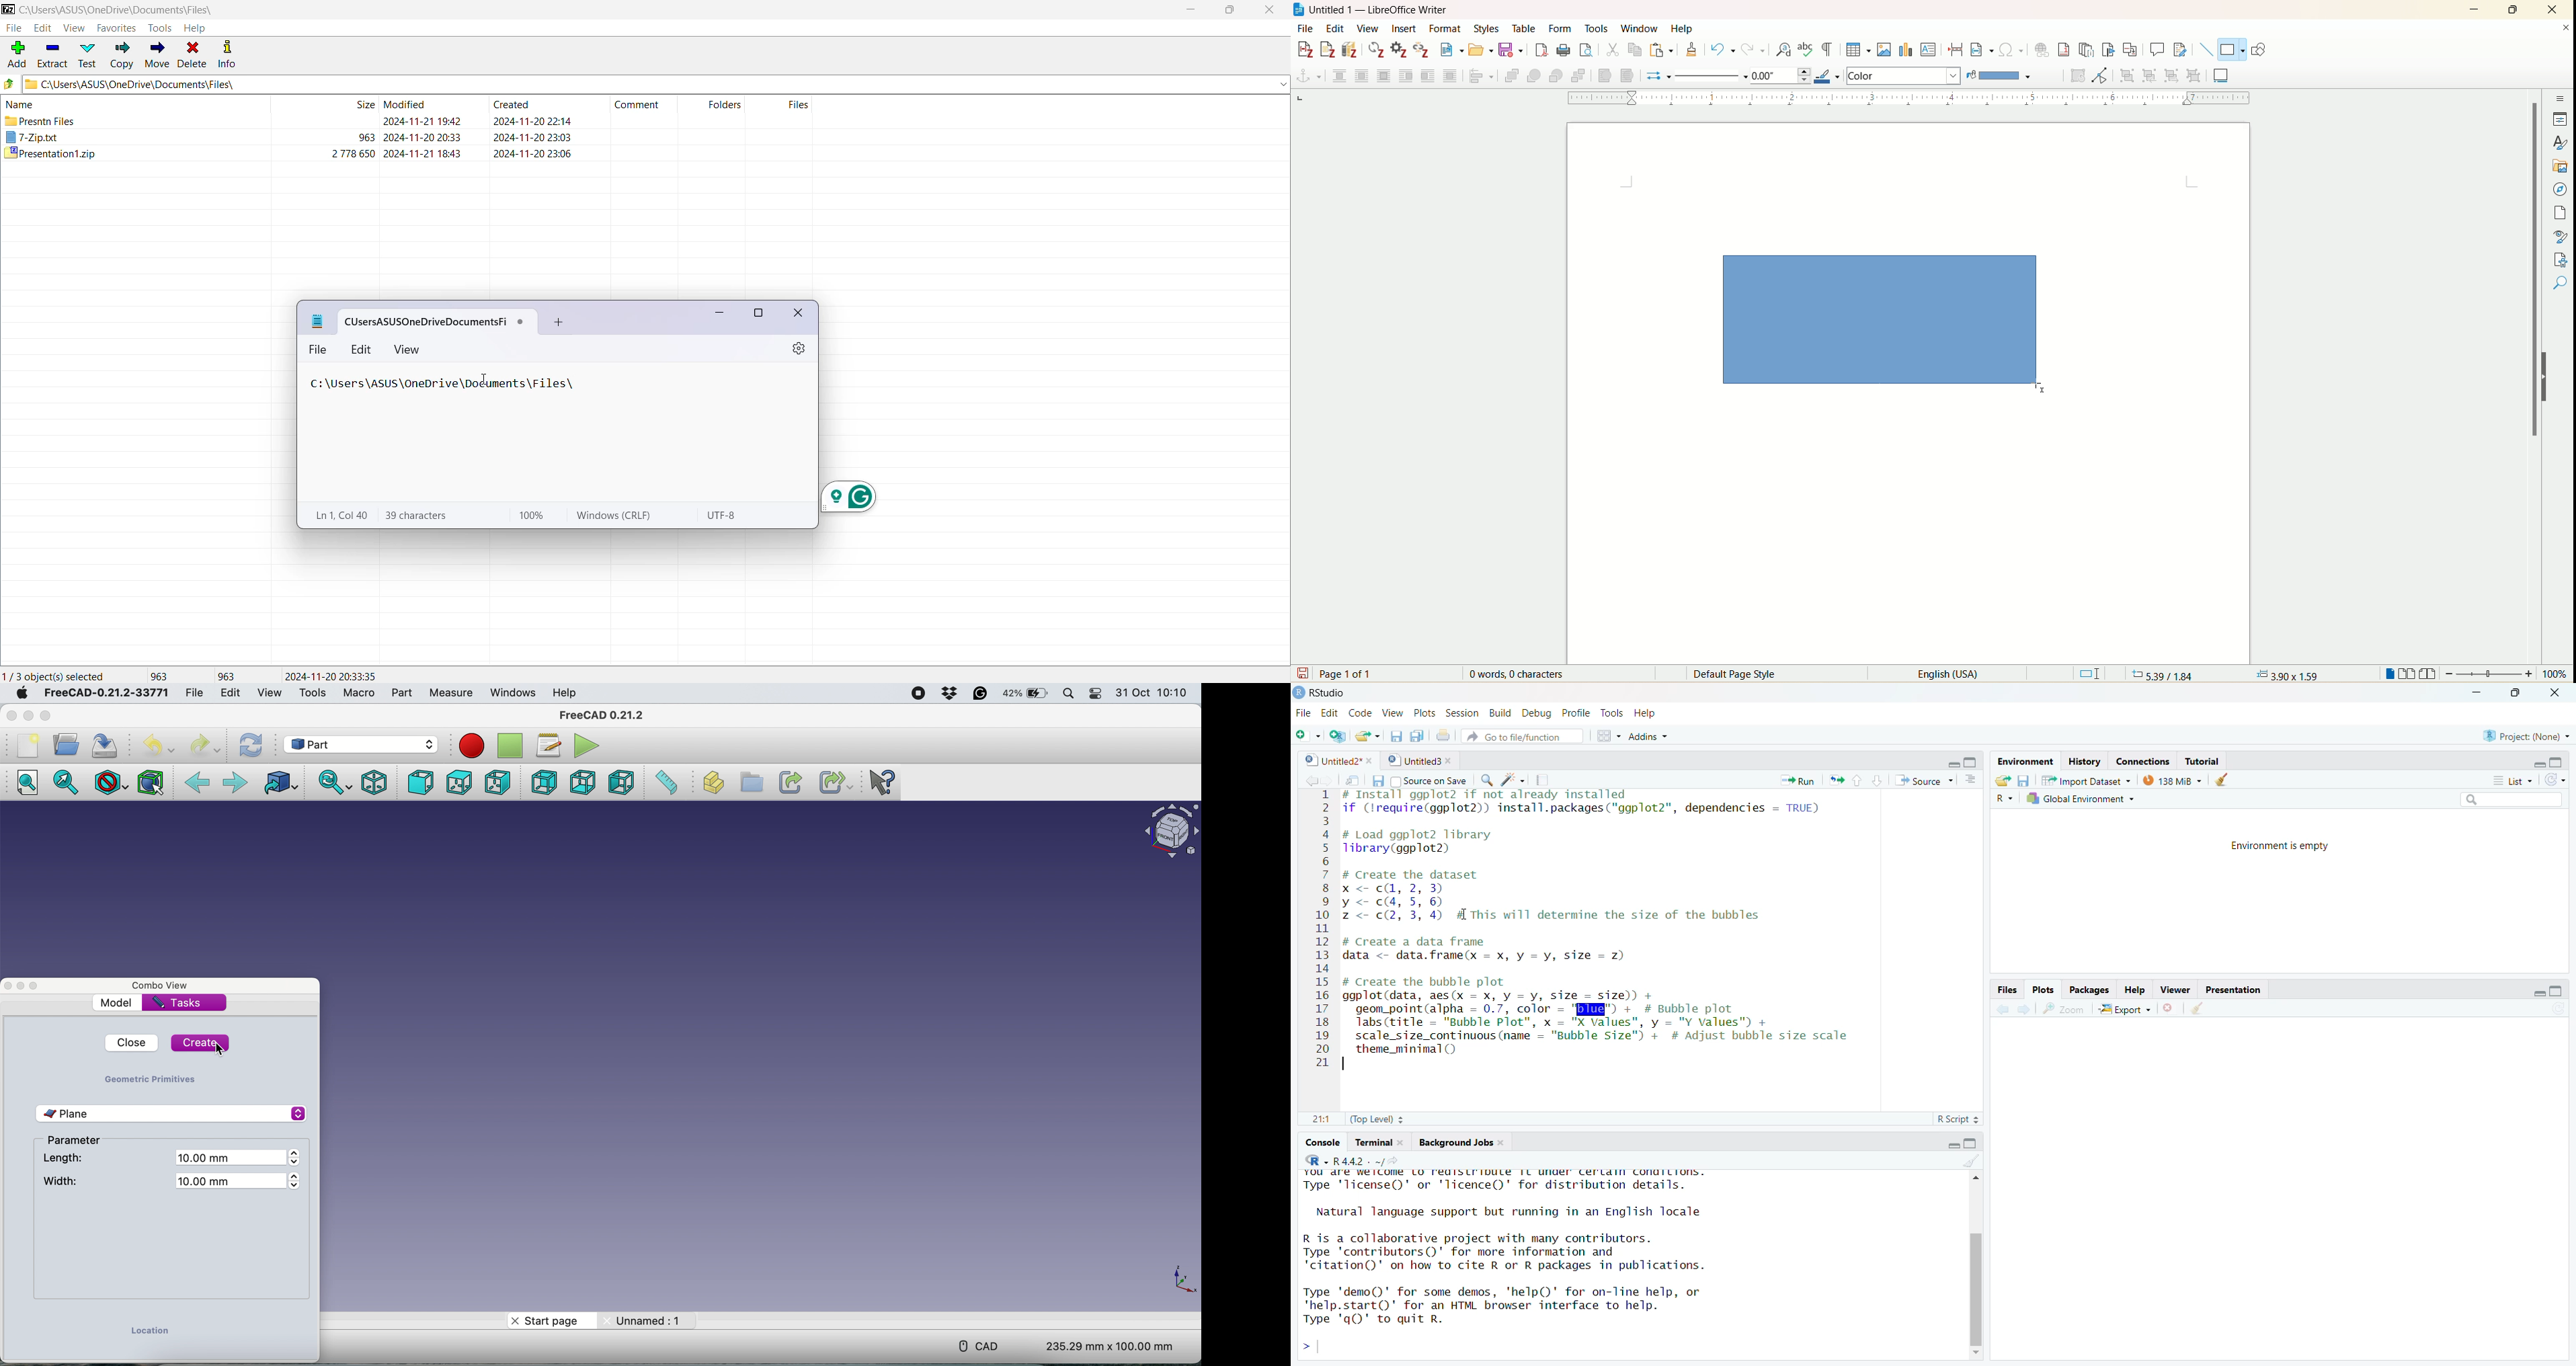  Describe the element at coordinates (38, 984) in the screenshot. I see `Maximize` at that location.